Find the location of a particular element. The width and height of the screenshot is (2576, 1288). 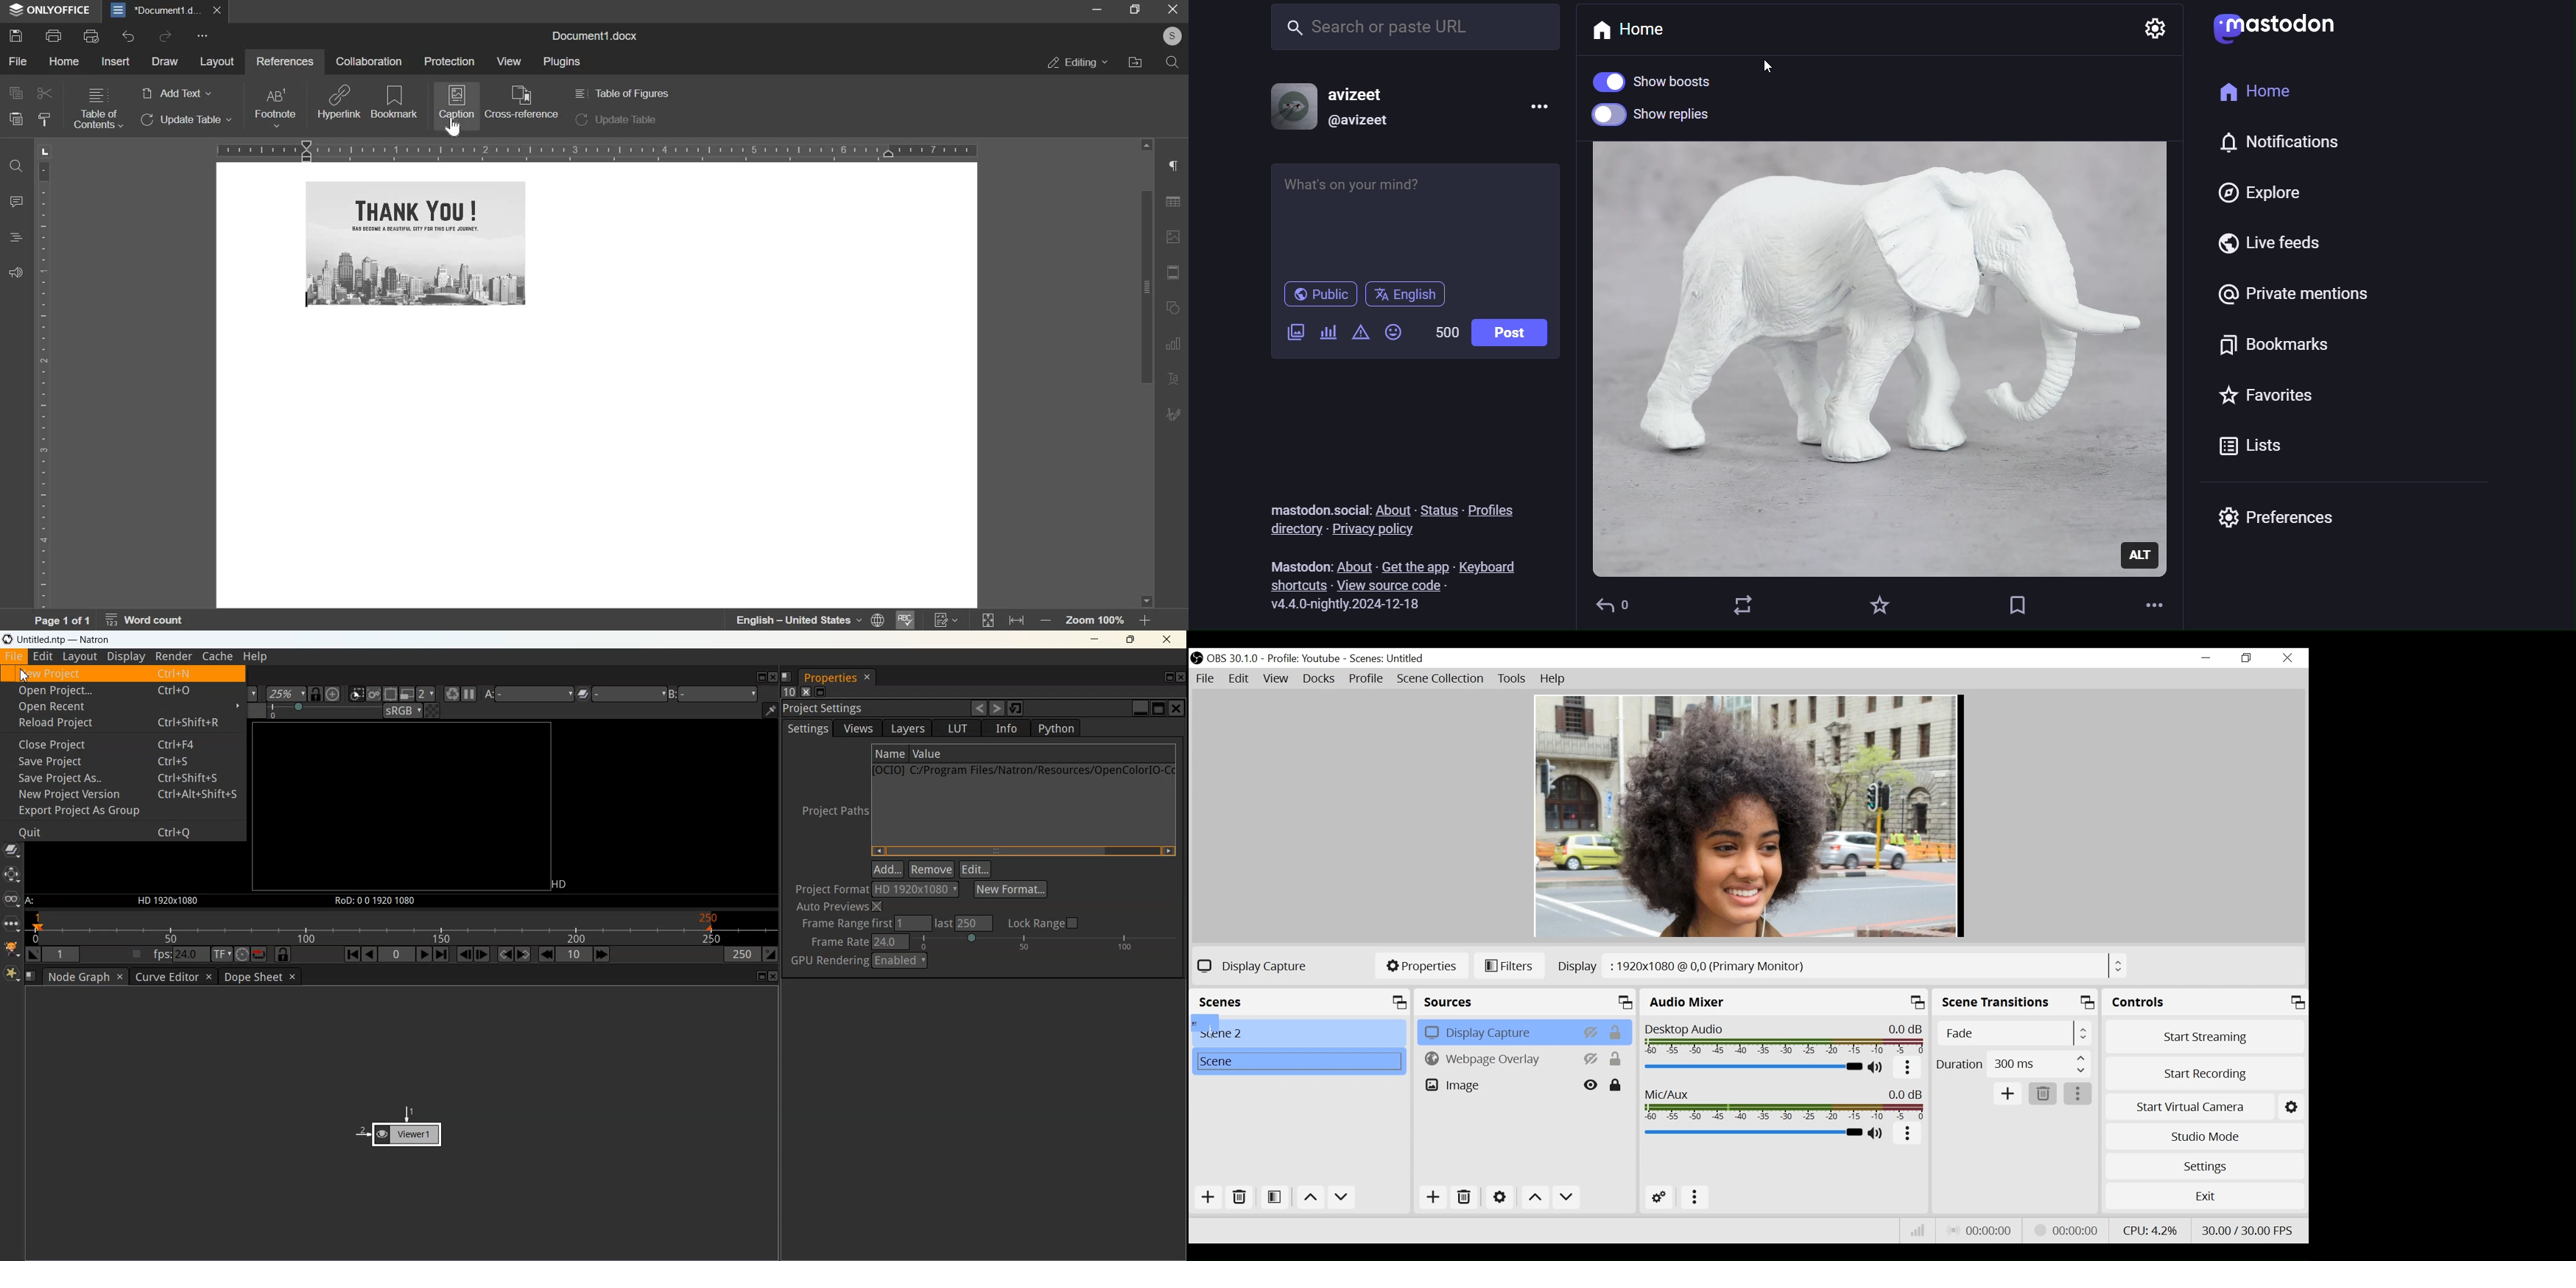

profiles is located at coordinates (1501, 507).